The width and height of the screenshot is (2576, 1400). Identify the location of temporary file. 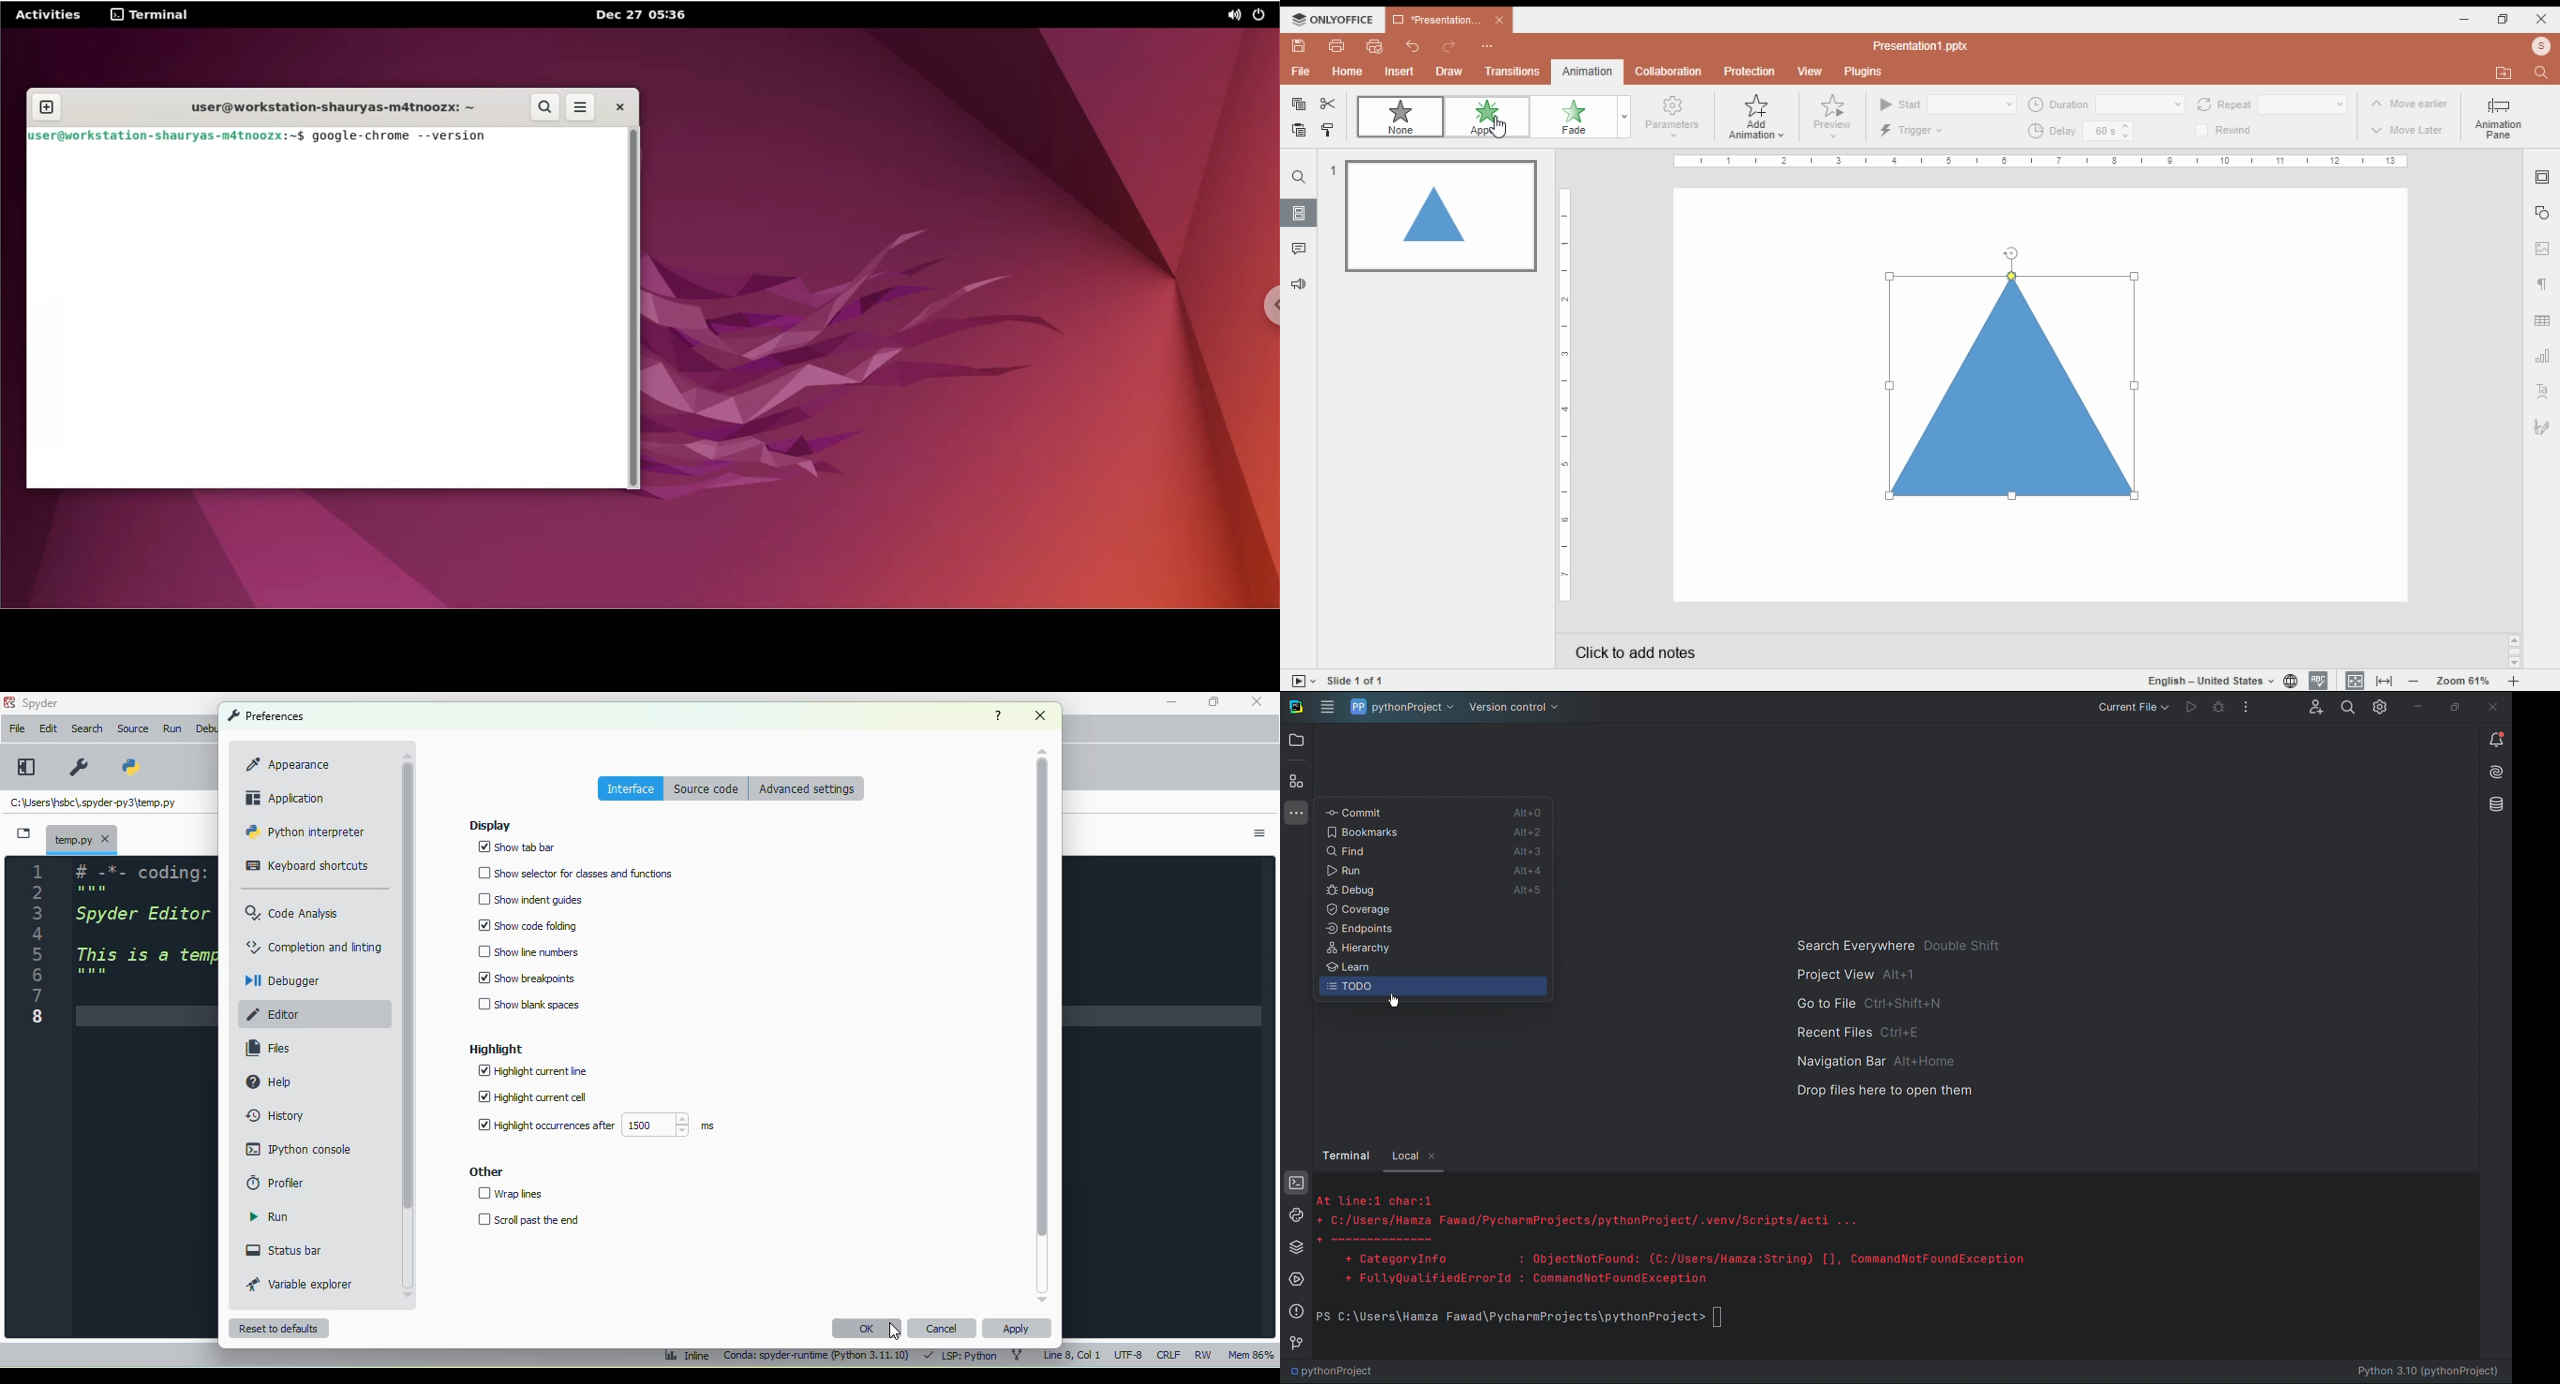
(95, 802).